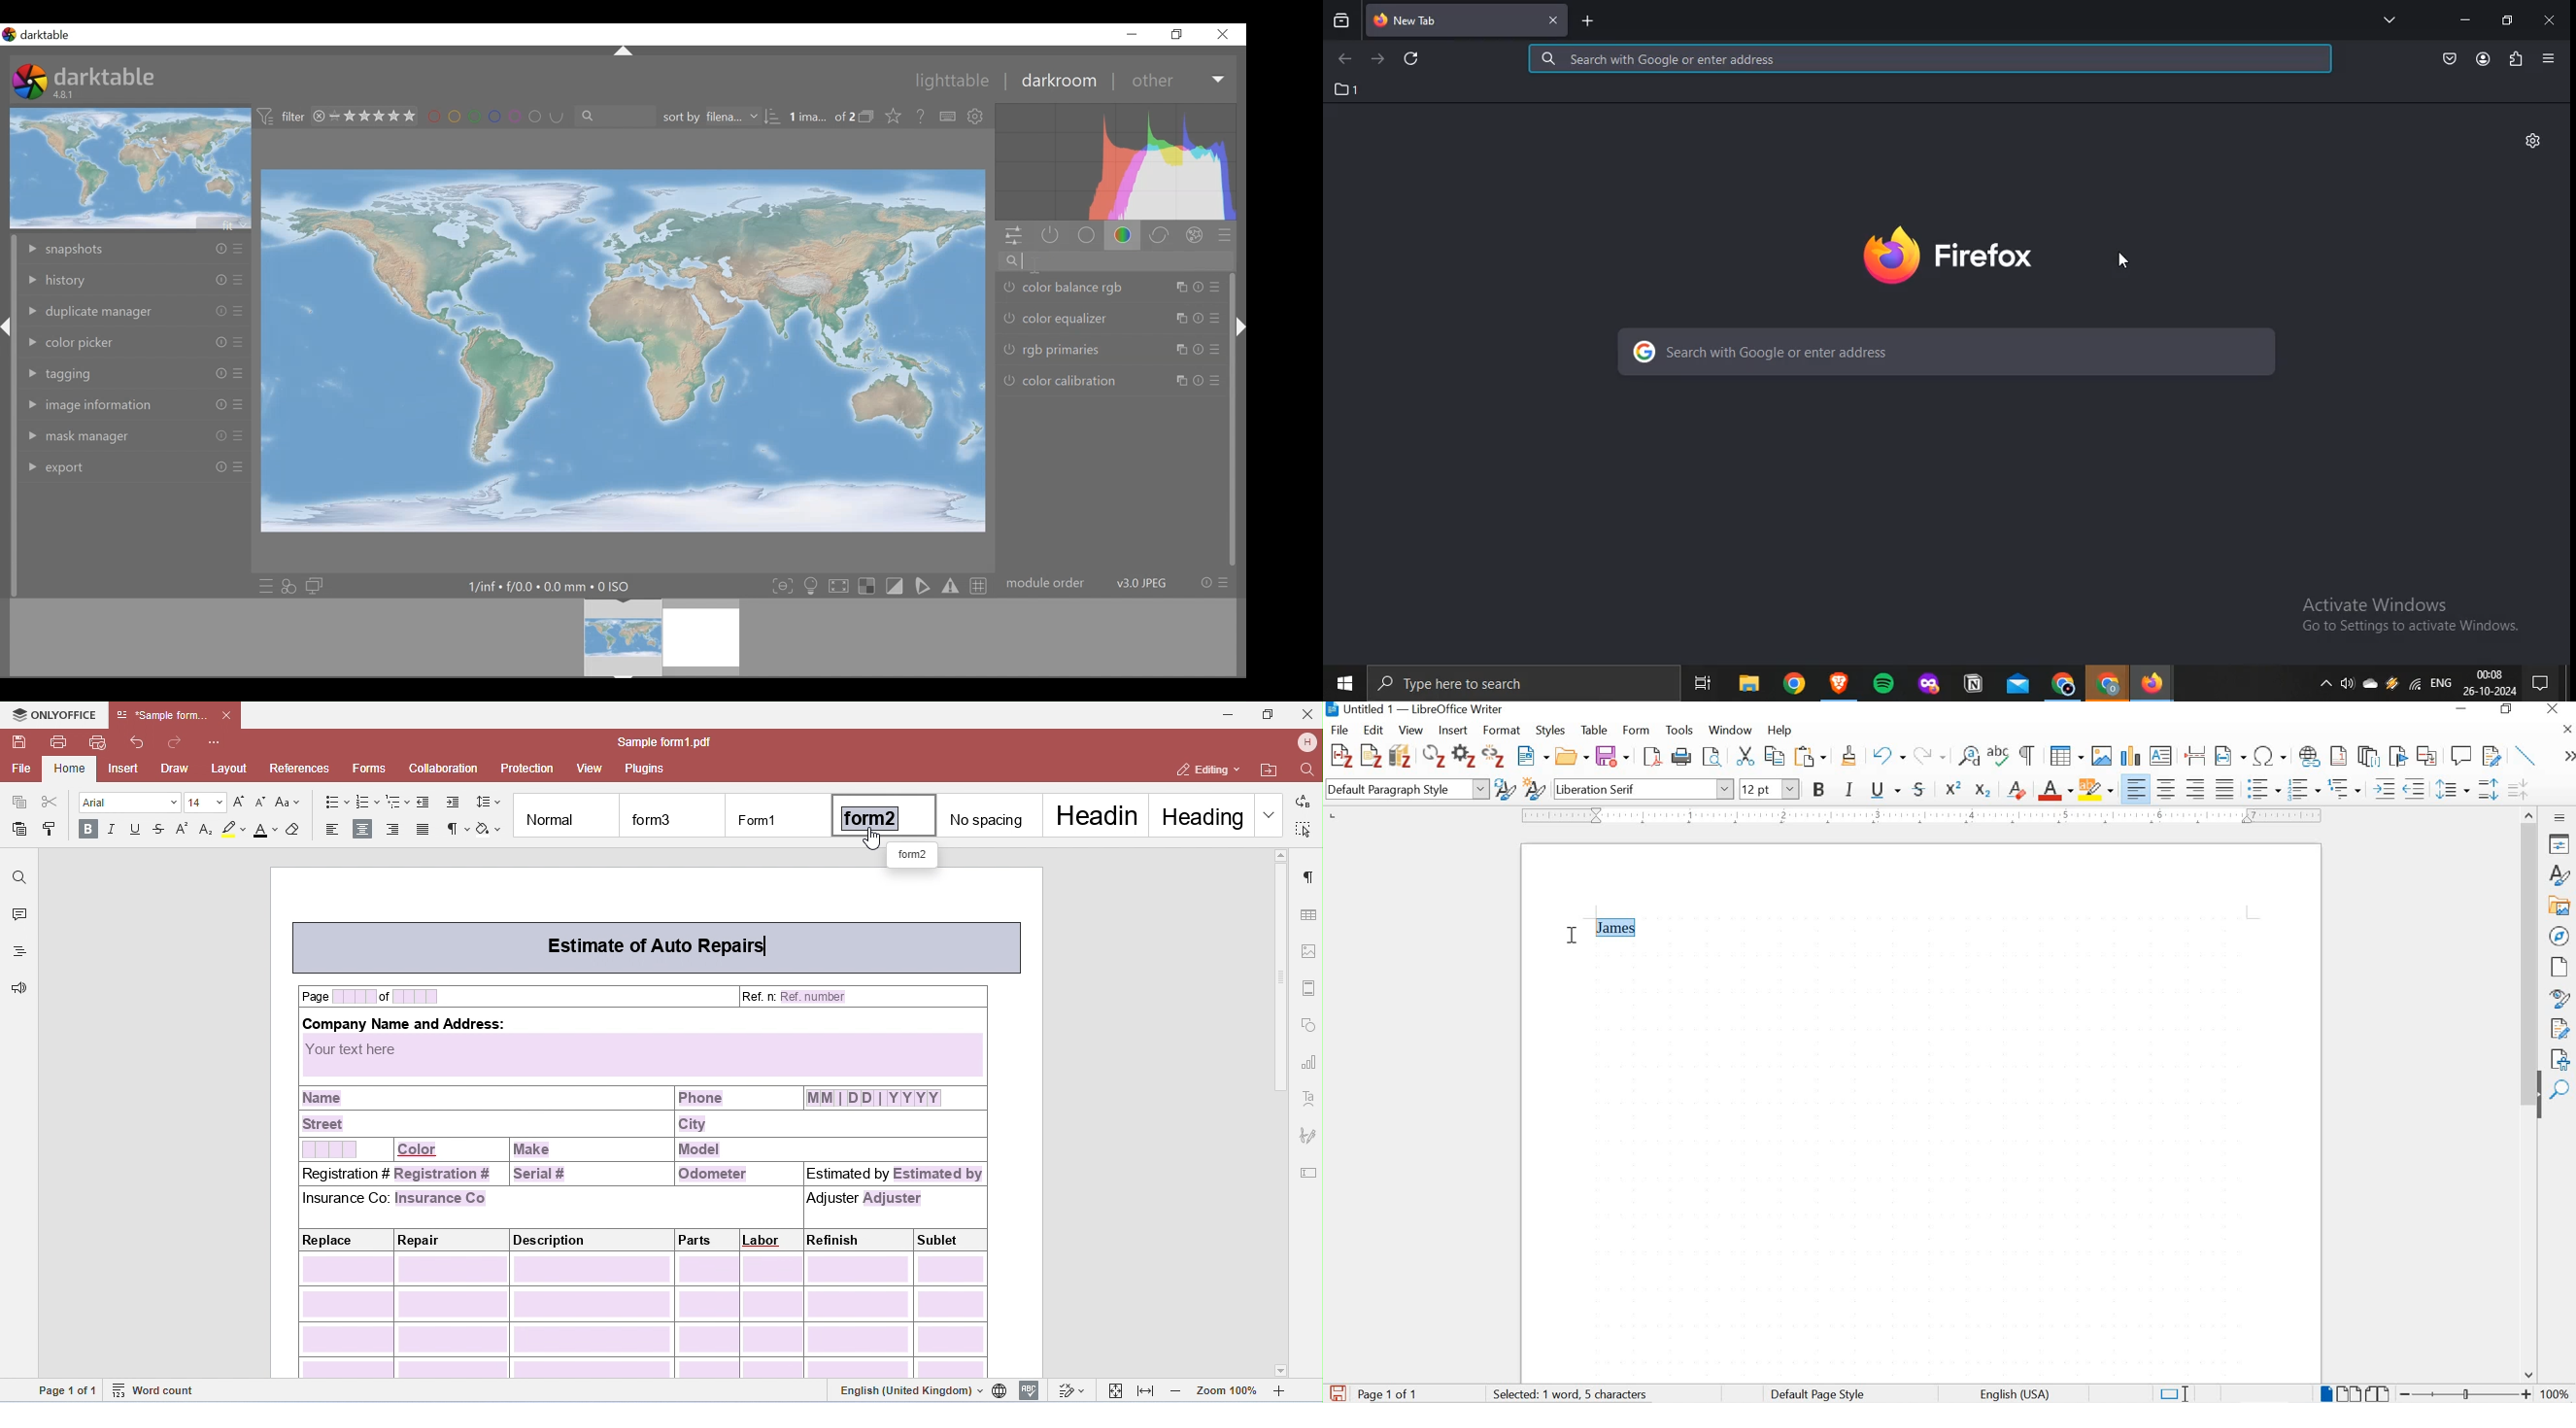 The width and height of the screenshot is (2576, 1428). I want to click on open, so click(1572, 757).